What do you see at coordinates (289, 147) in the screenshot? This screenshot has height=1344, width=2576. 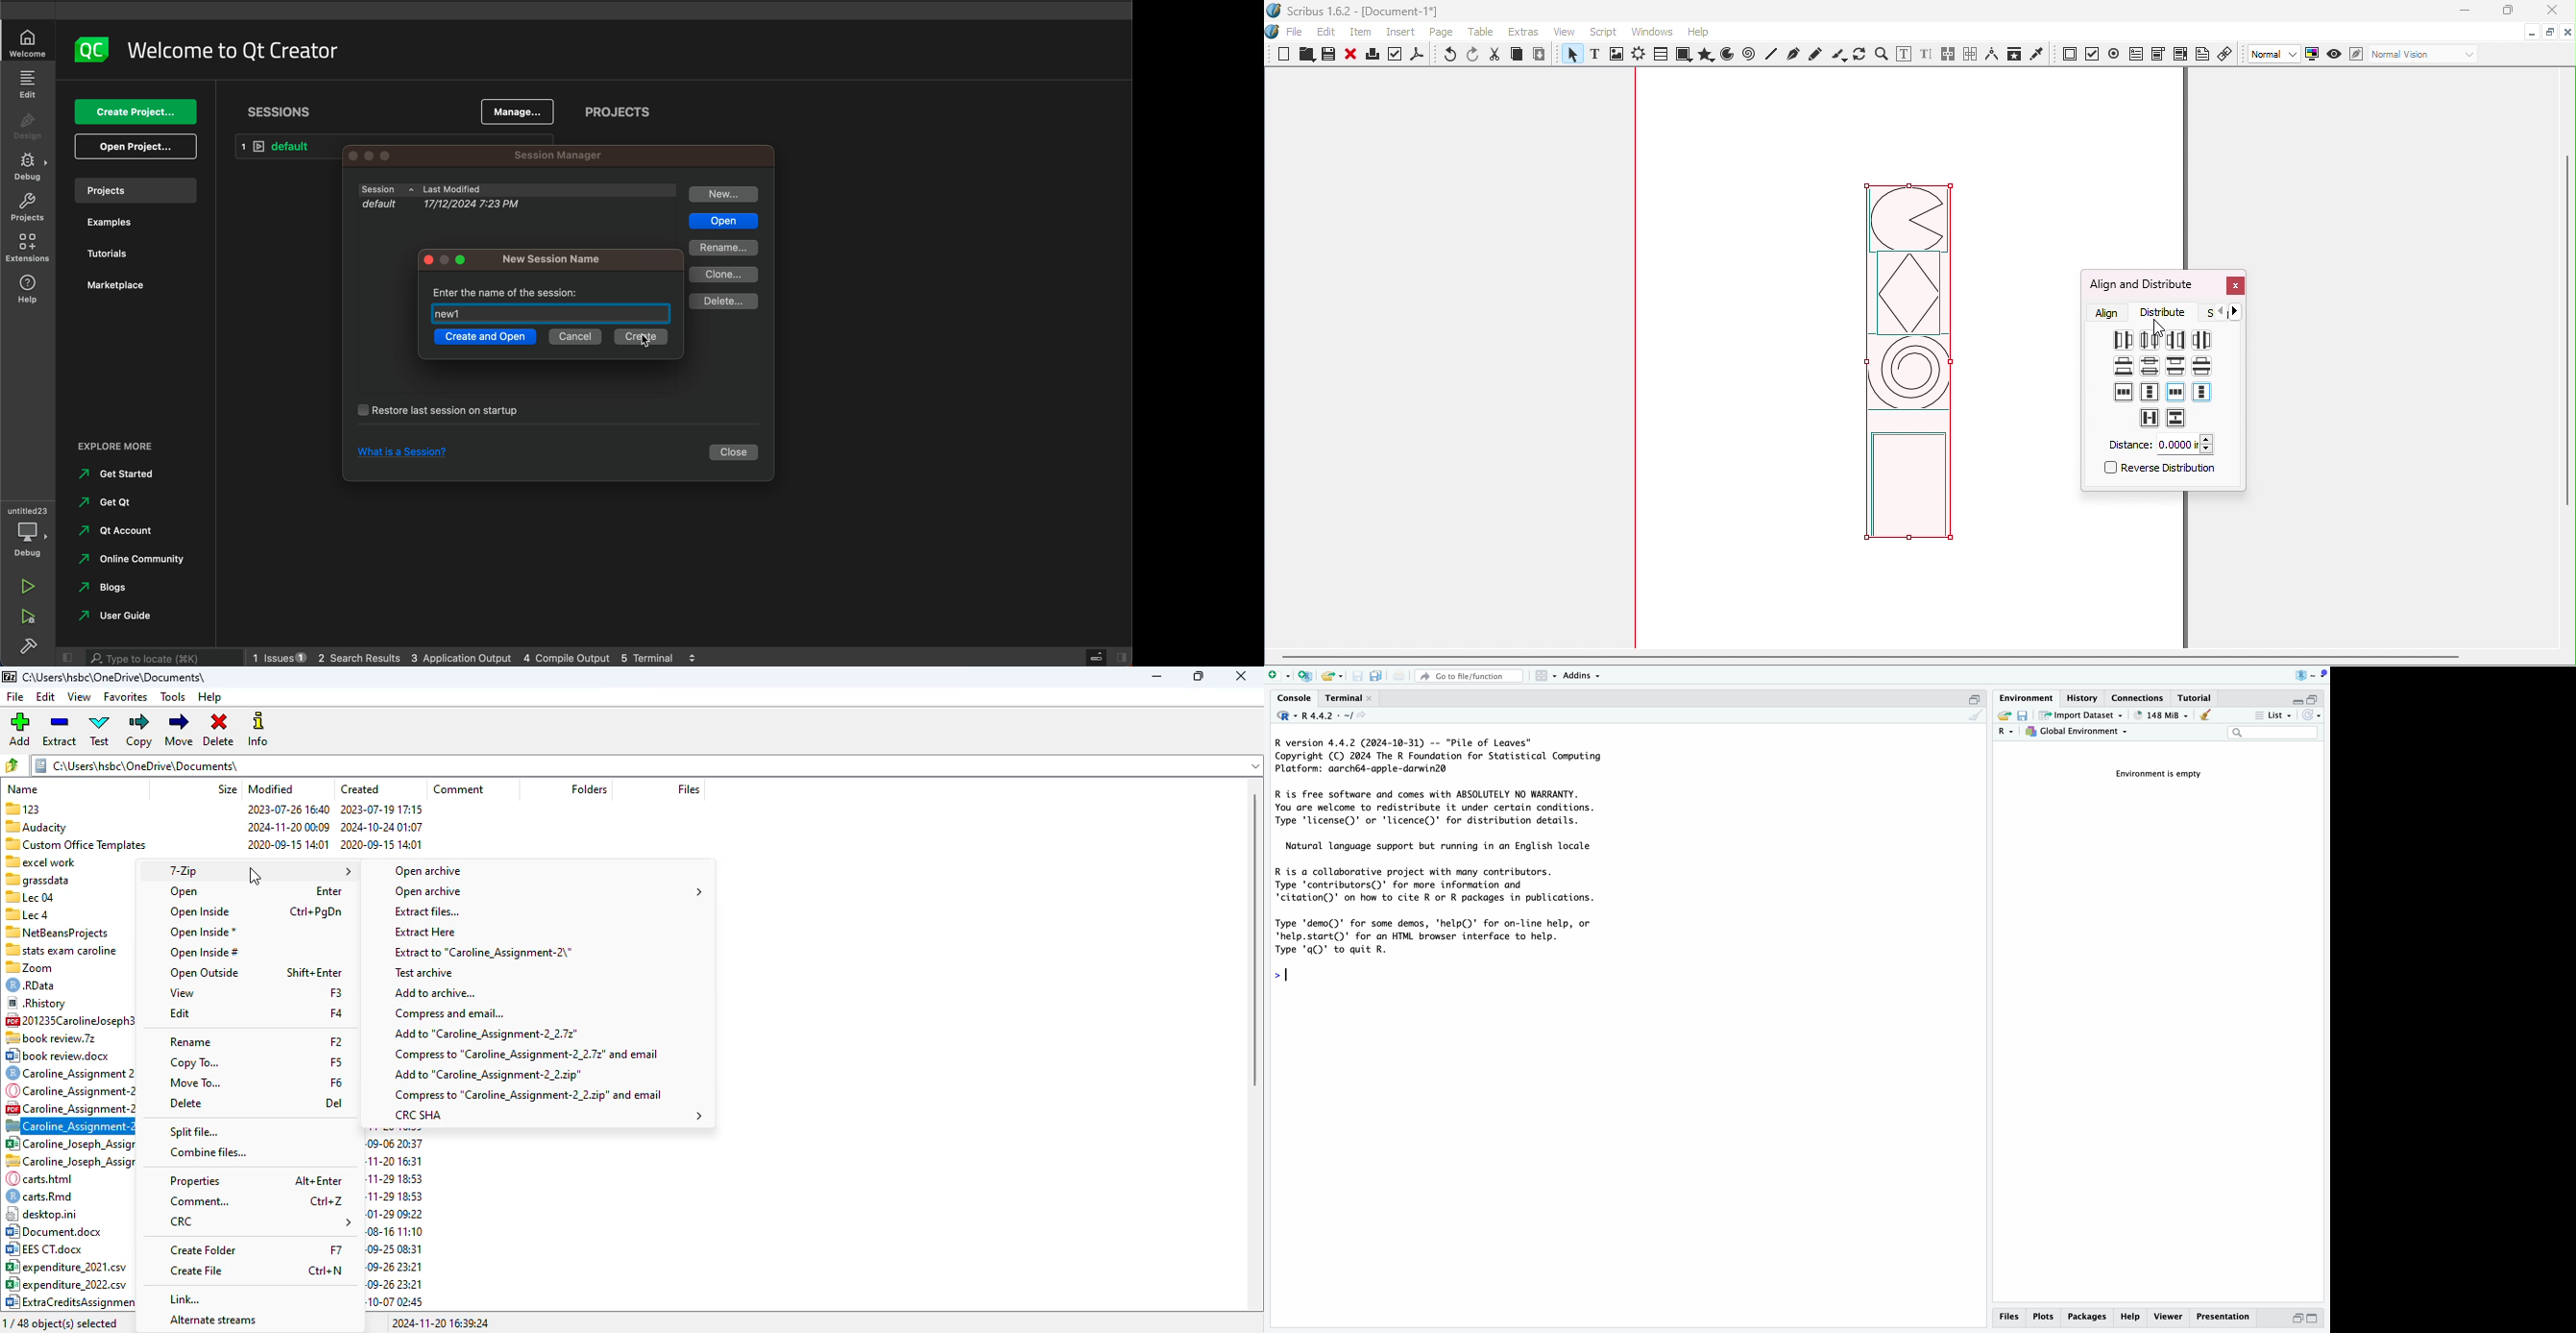 I see `default` at bounding box center [289, 147].